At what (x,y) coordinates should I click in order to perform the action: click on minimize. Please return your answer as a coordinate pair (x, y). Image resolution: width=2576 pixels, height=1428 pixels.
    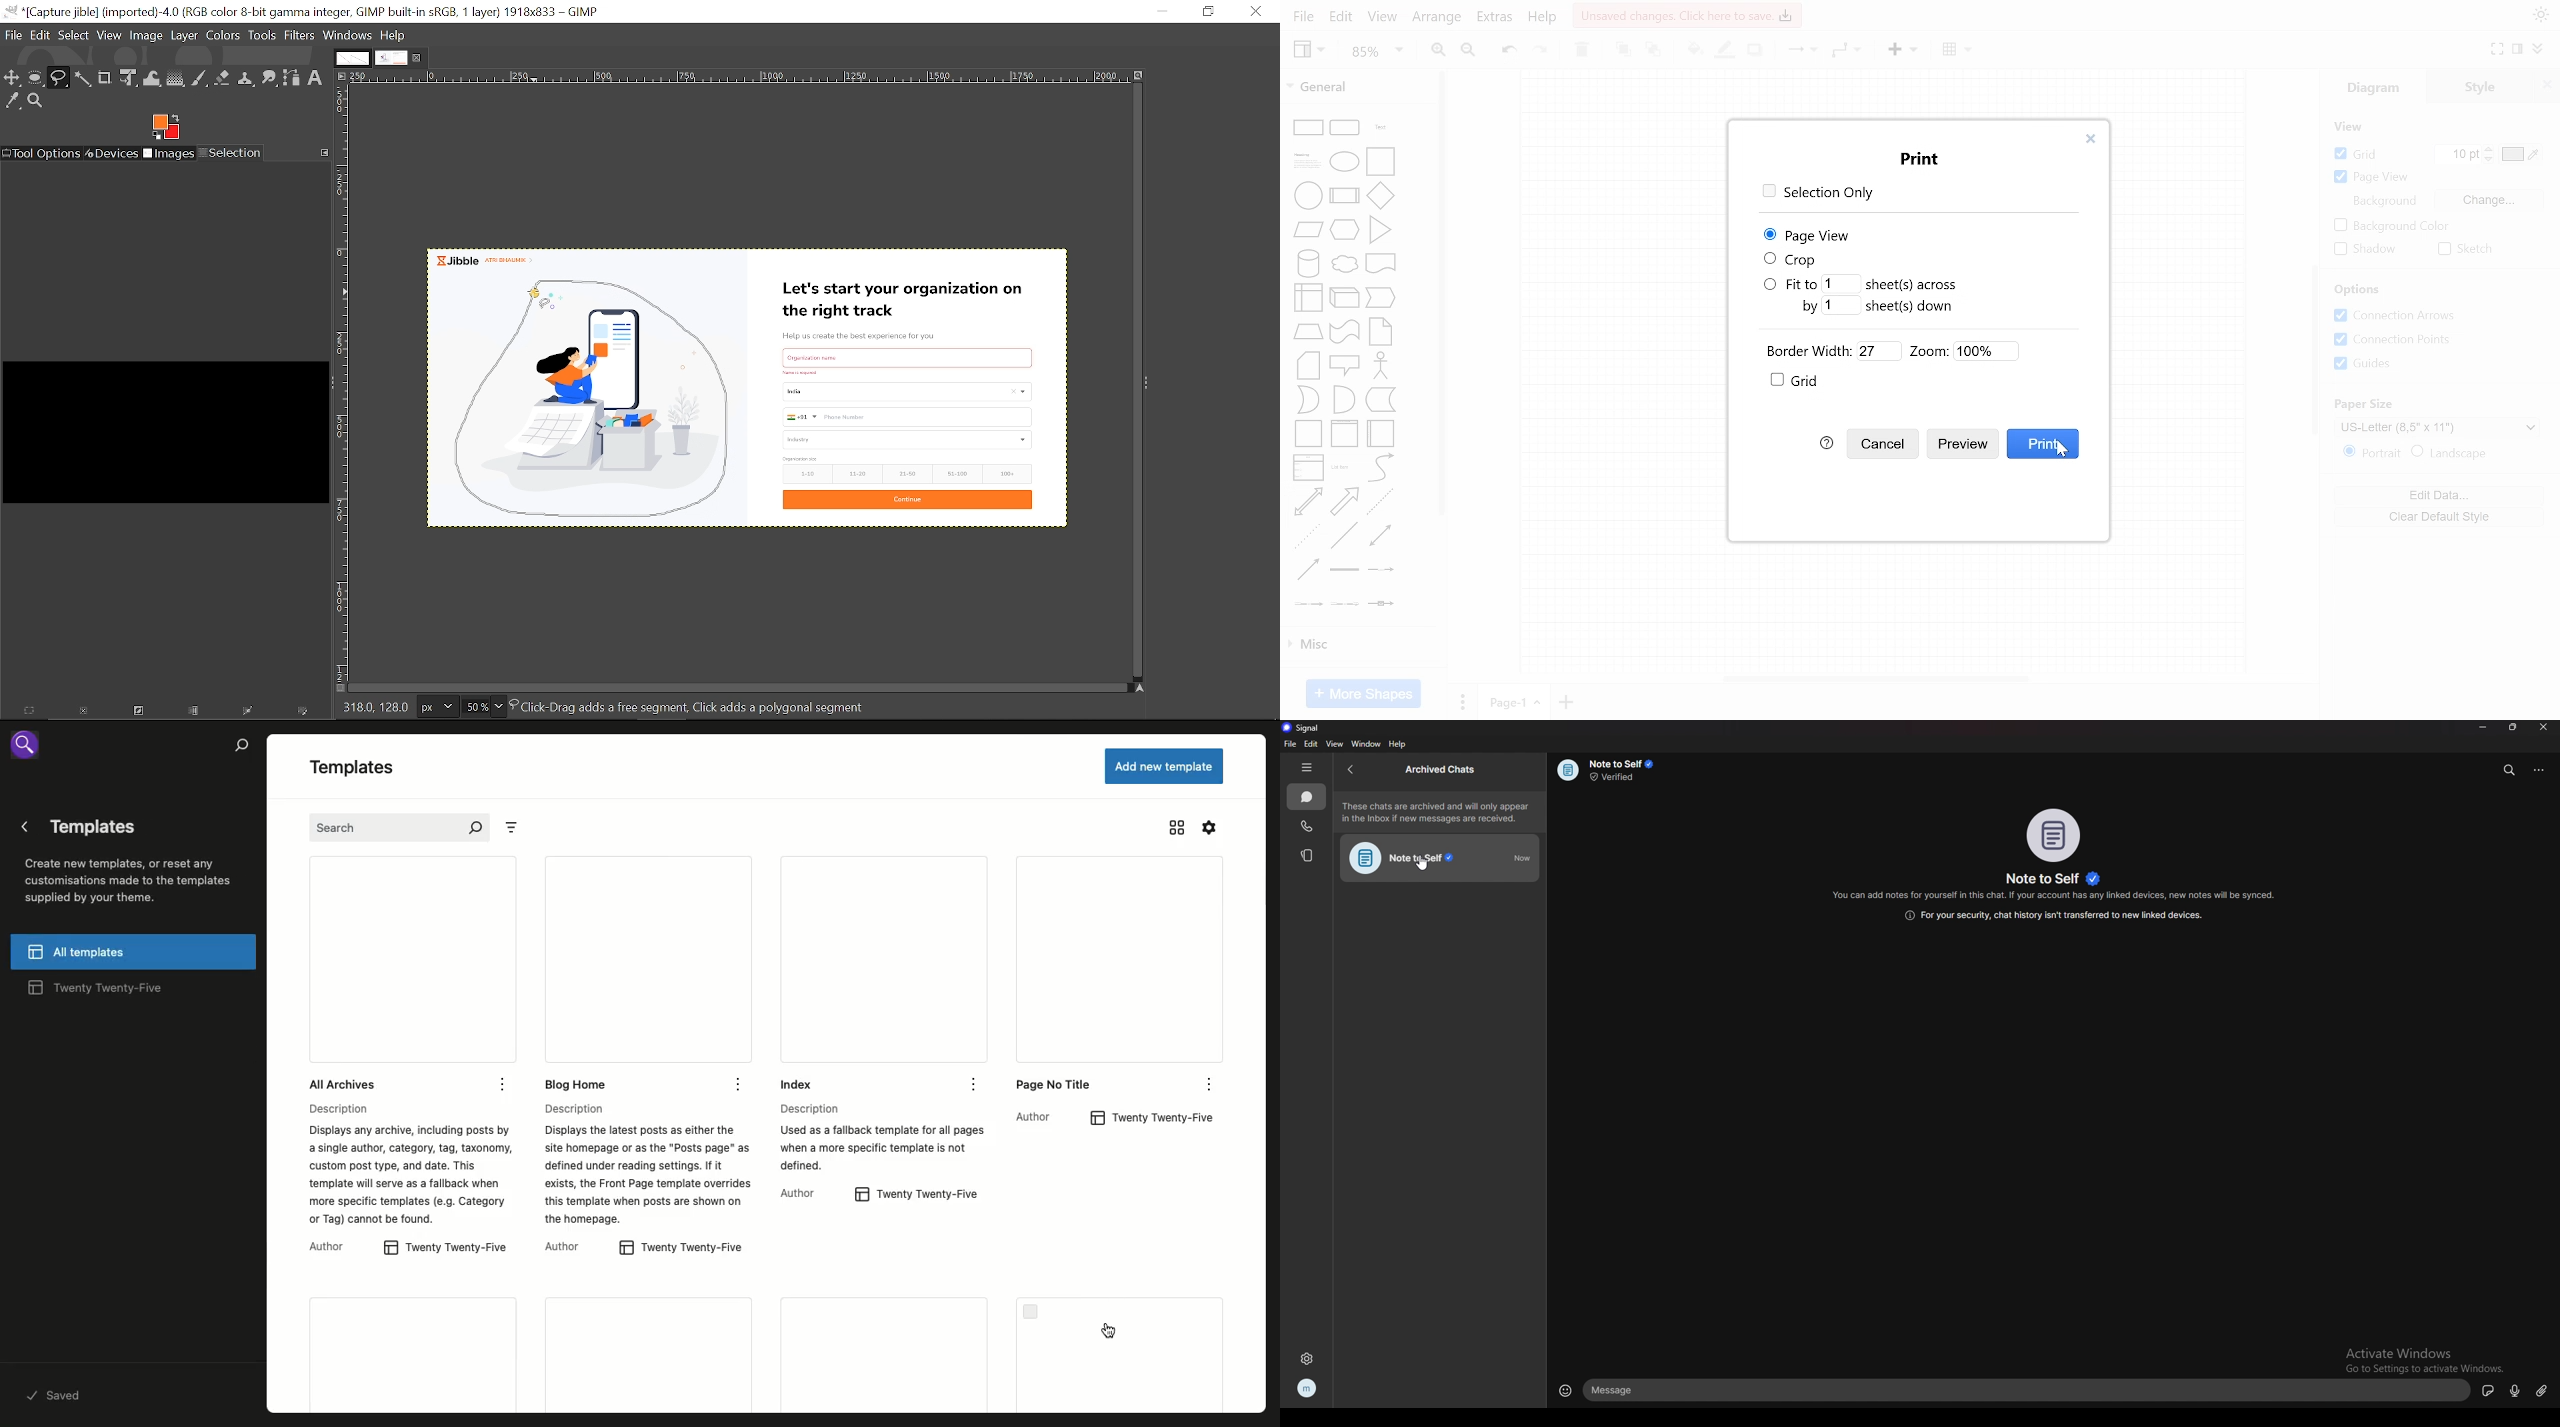
    Looking at the image, I should click on (2483, 726).